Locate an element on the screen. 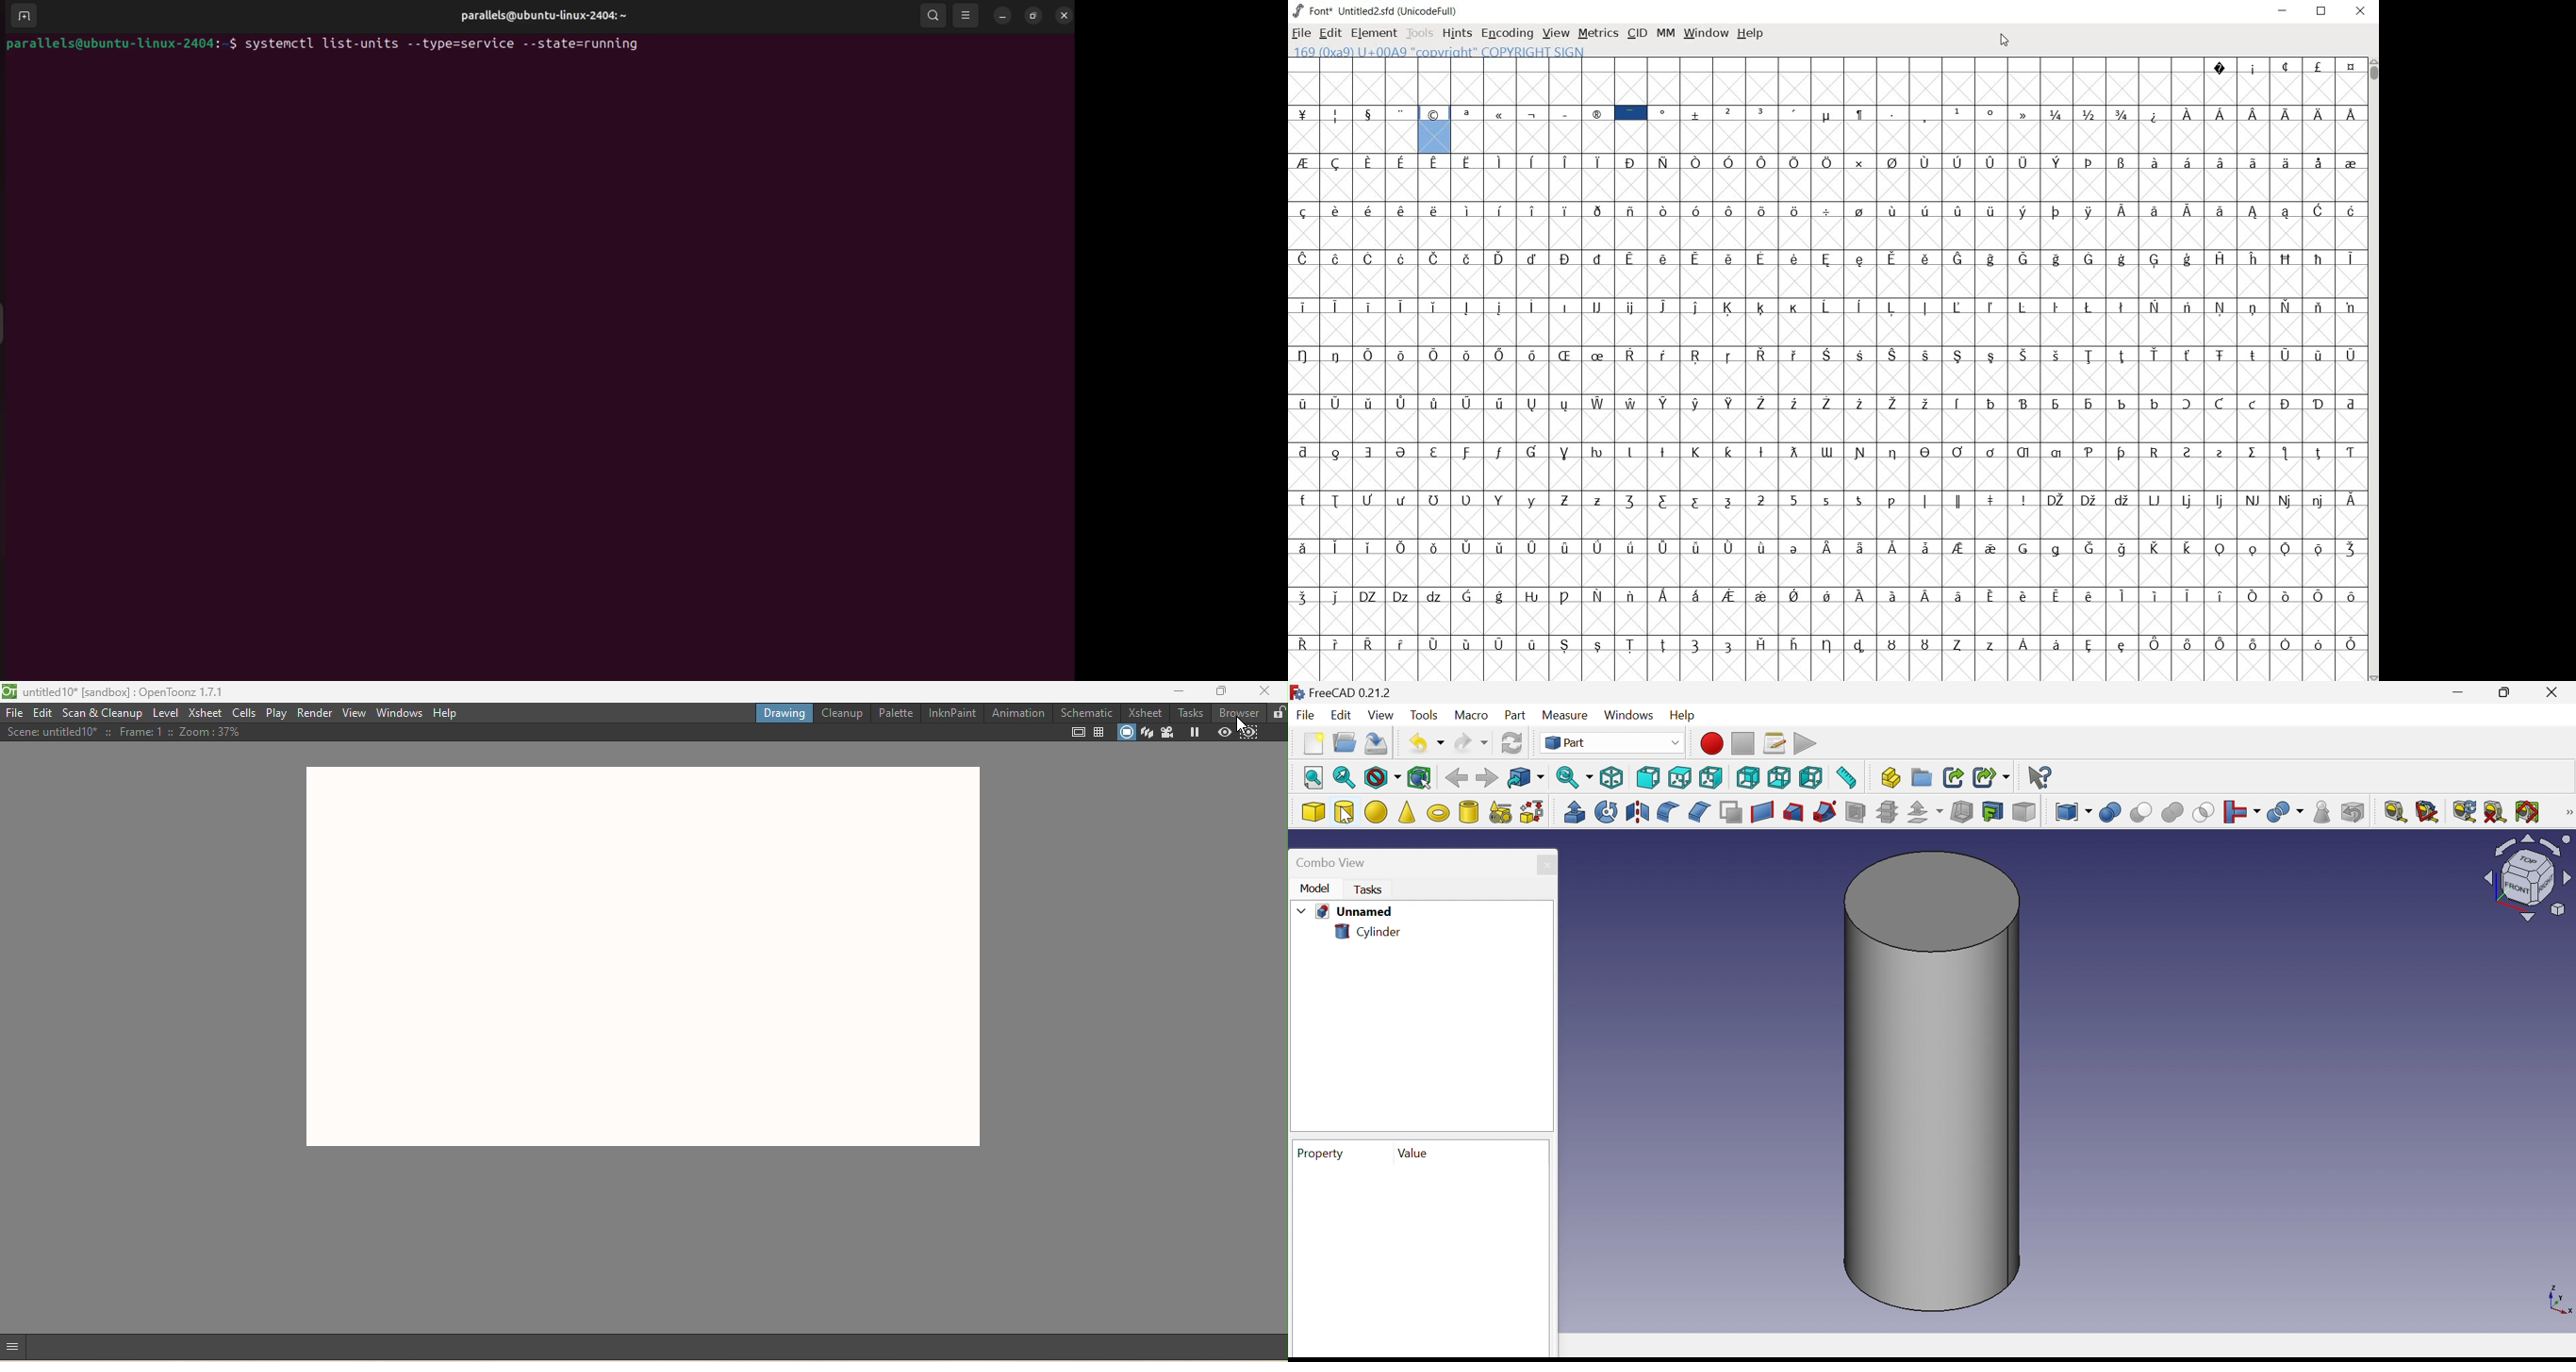 The height and width of the screenshot is (1372, 2576). file is located at coordinates (1301, 35).